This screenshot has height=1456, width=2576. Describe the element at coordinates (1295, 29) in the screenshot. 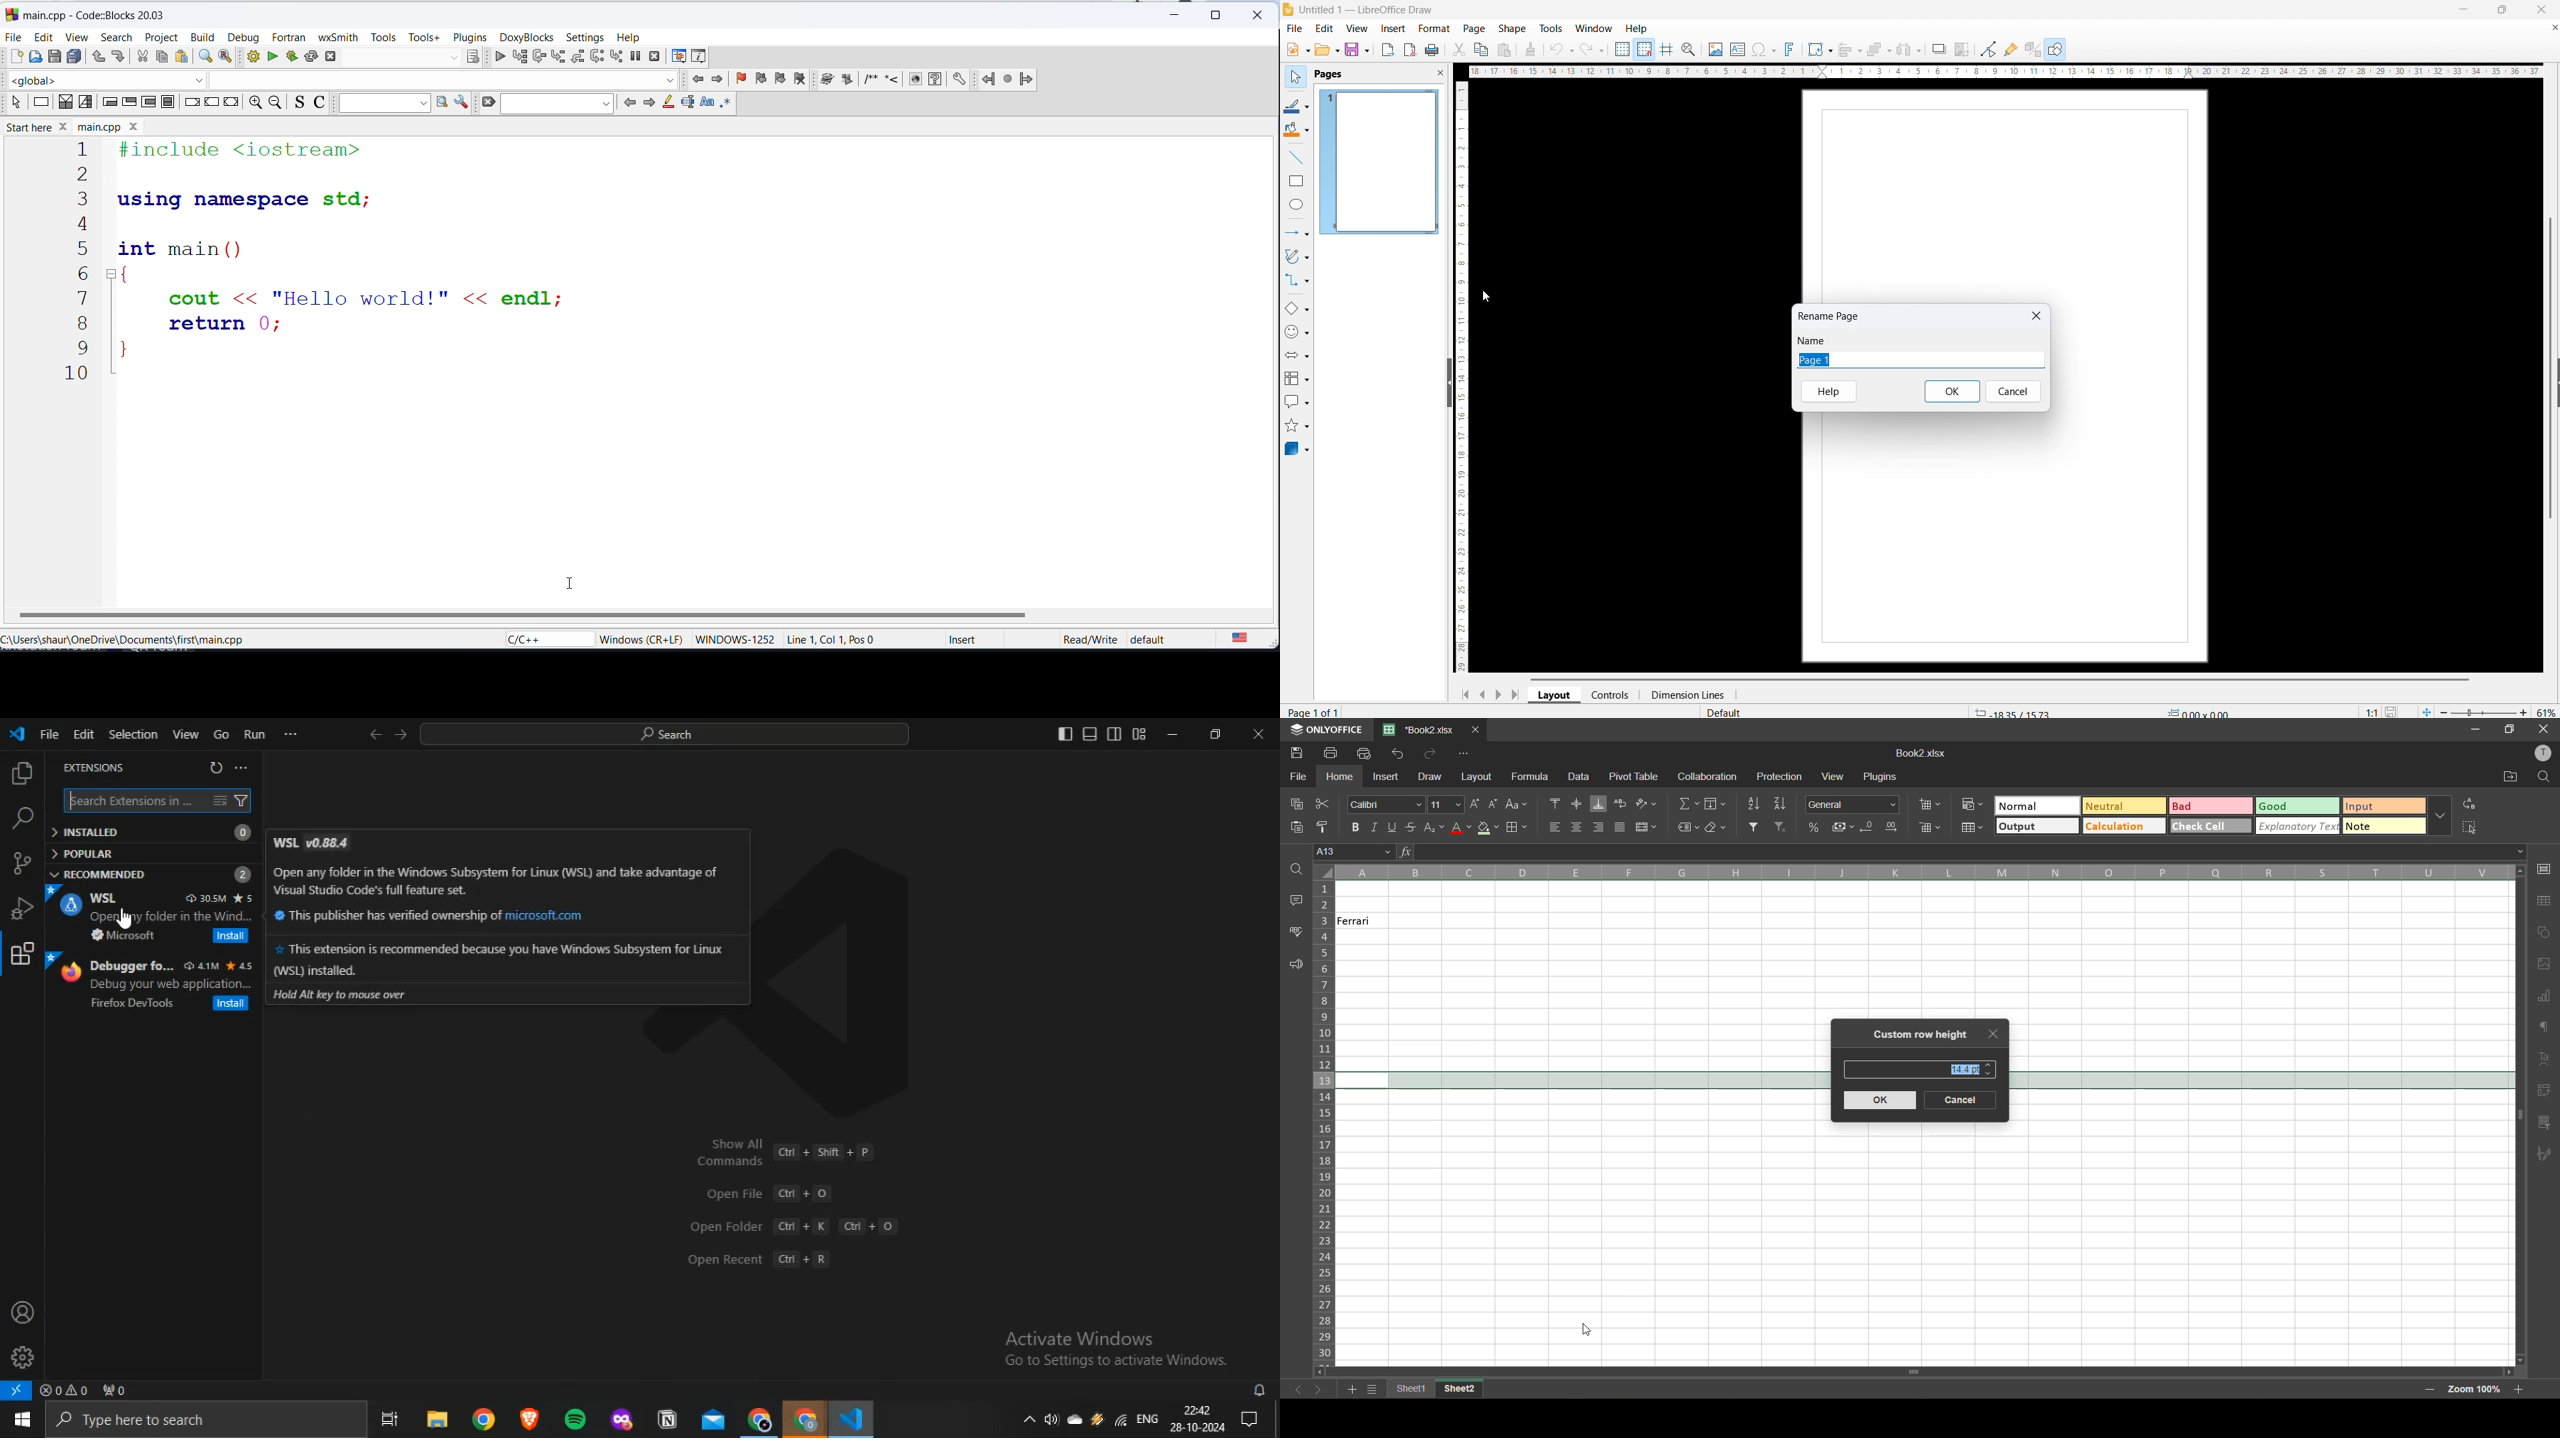

I see `file` at that location.